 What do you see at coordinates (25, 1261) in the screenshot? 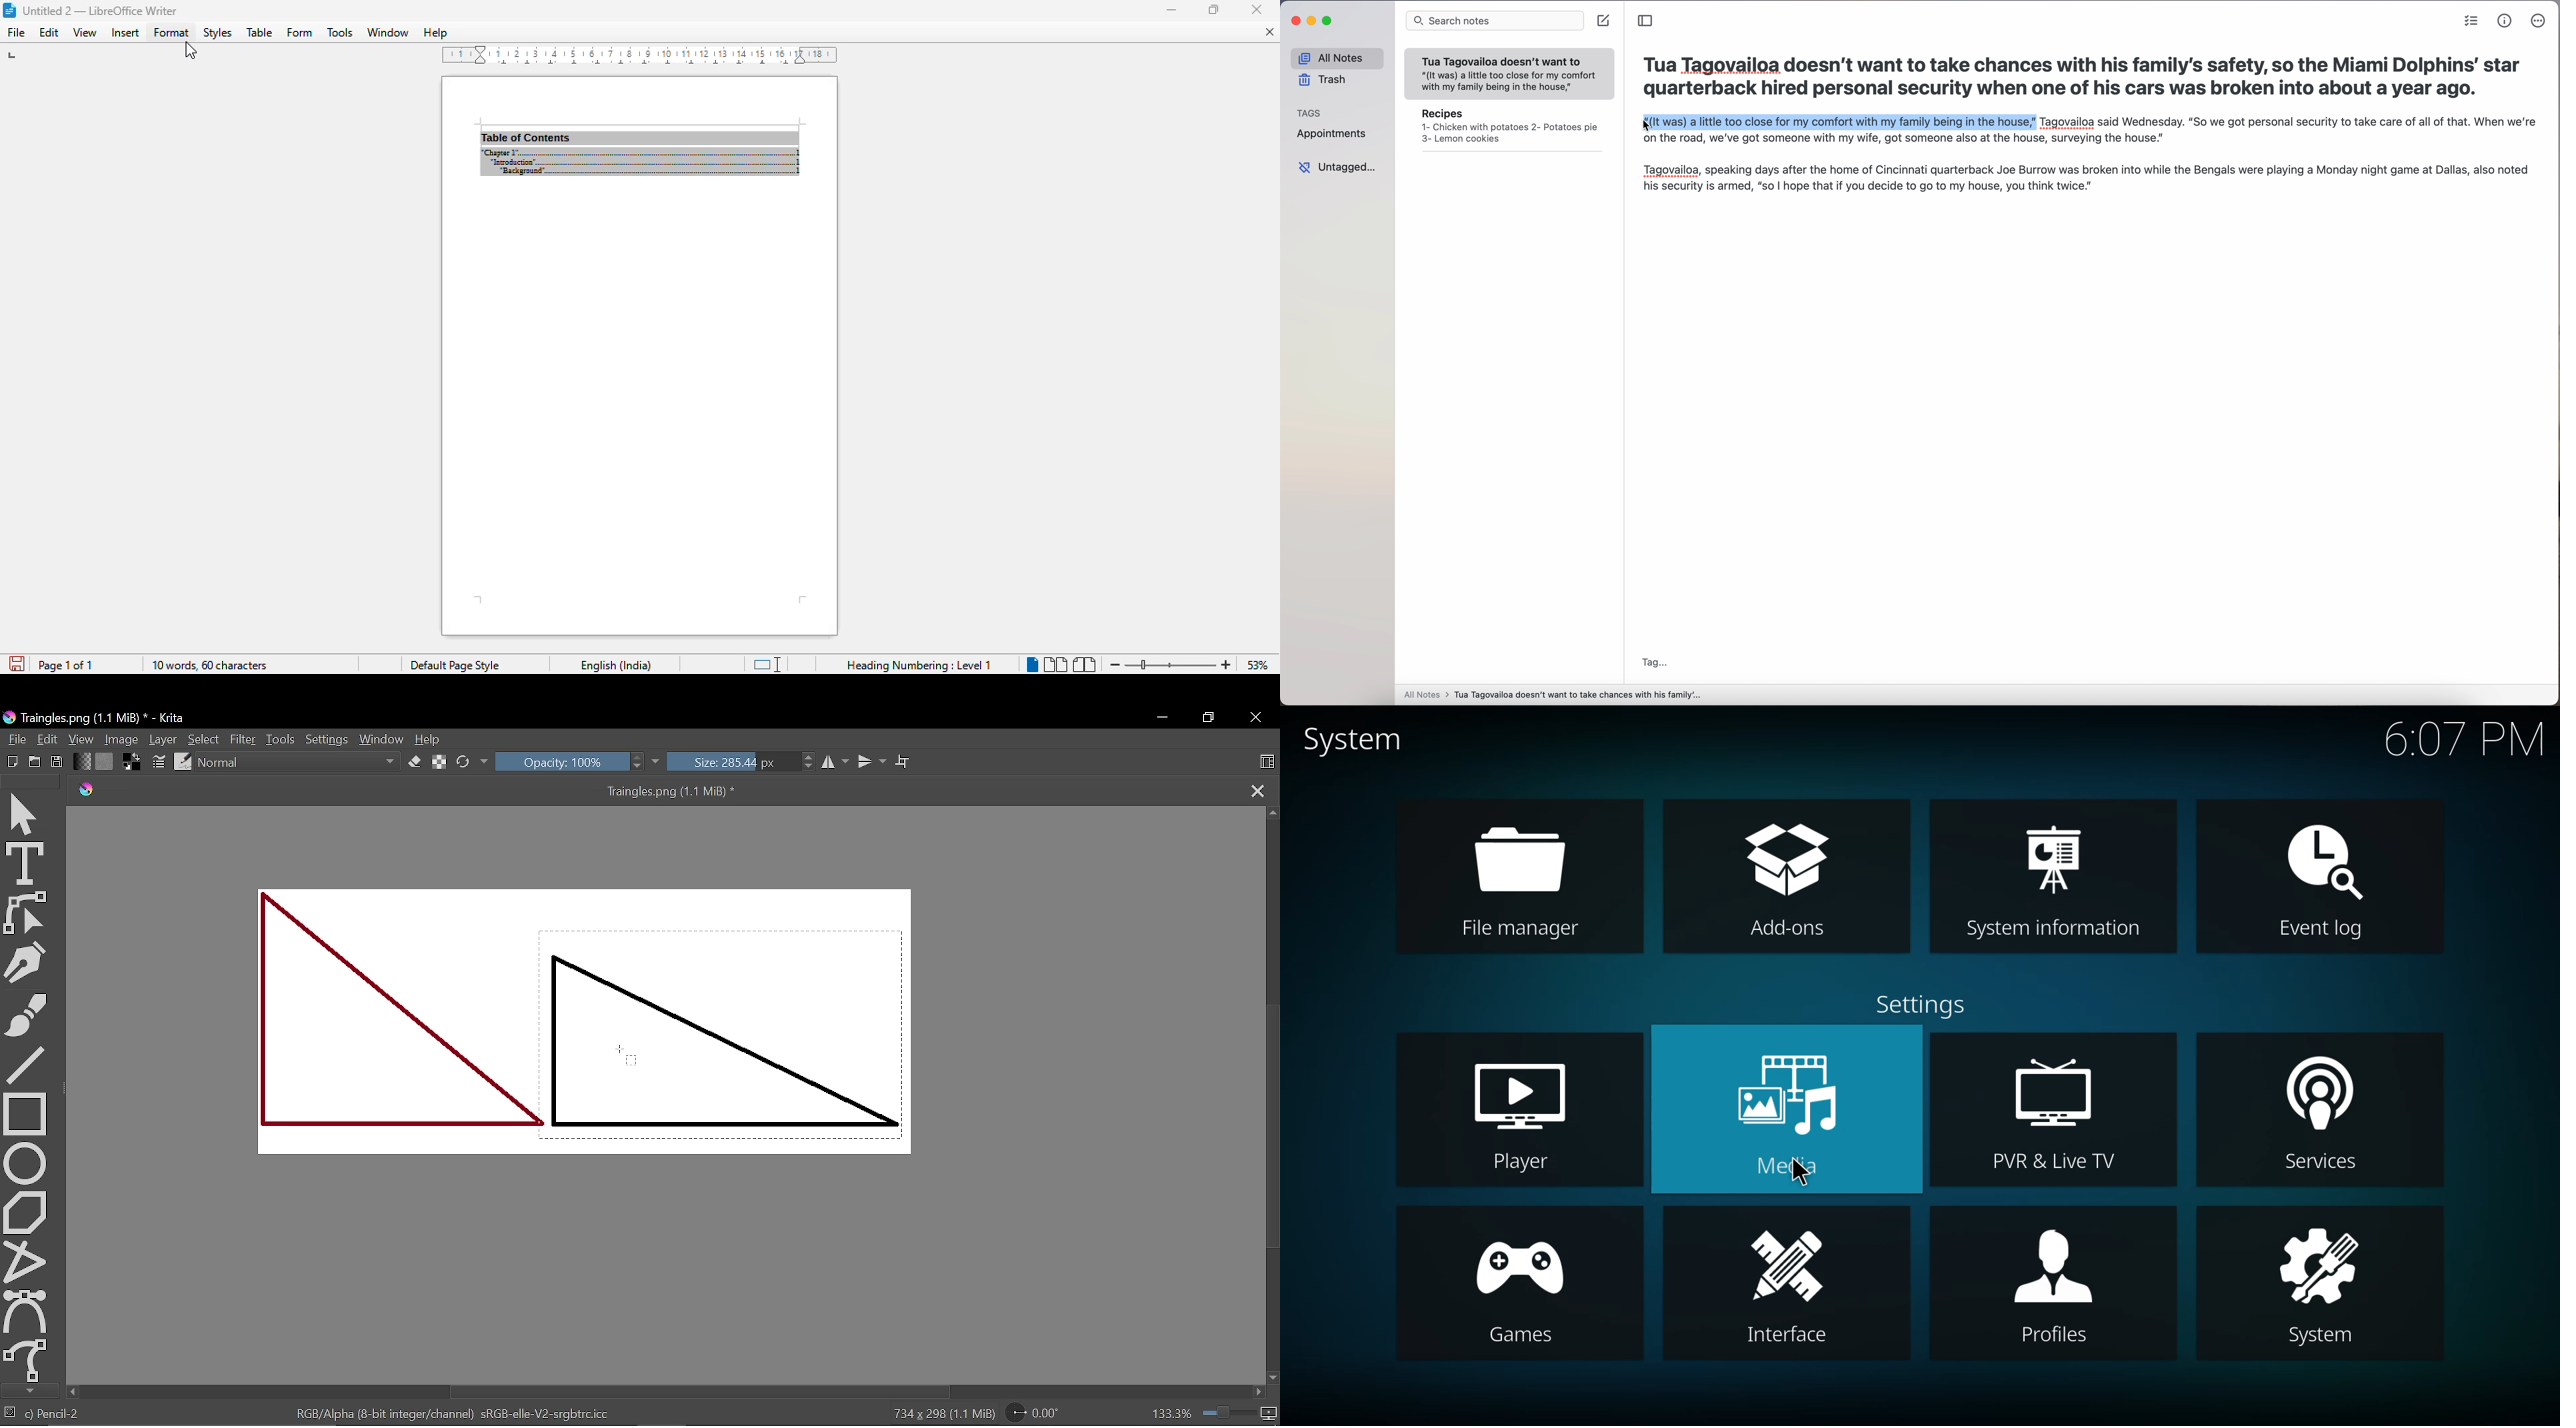
I see `Polyline tool` at bounding box center [25, 1261].